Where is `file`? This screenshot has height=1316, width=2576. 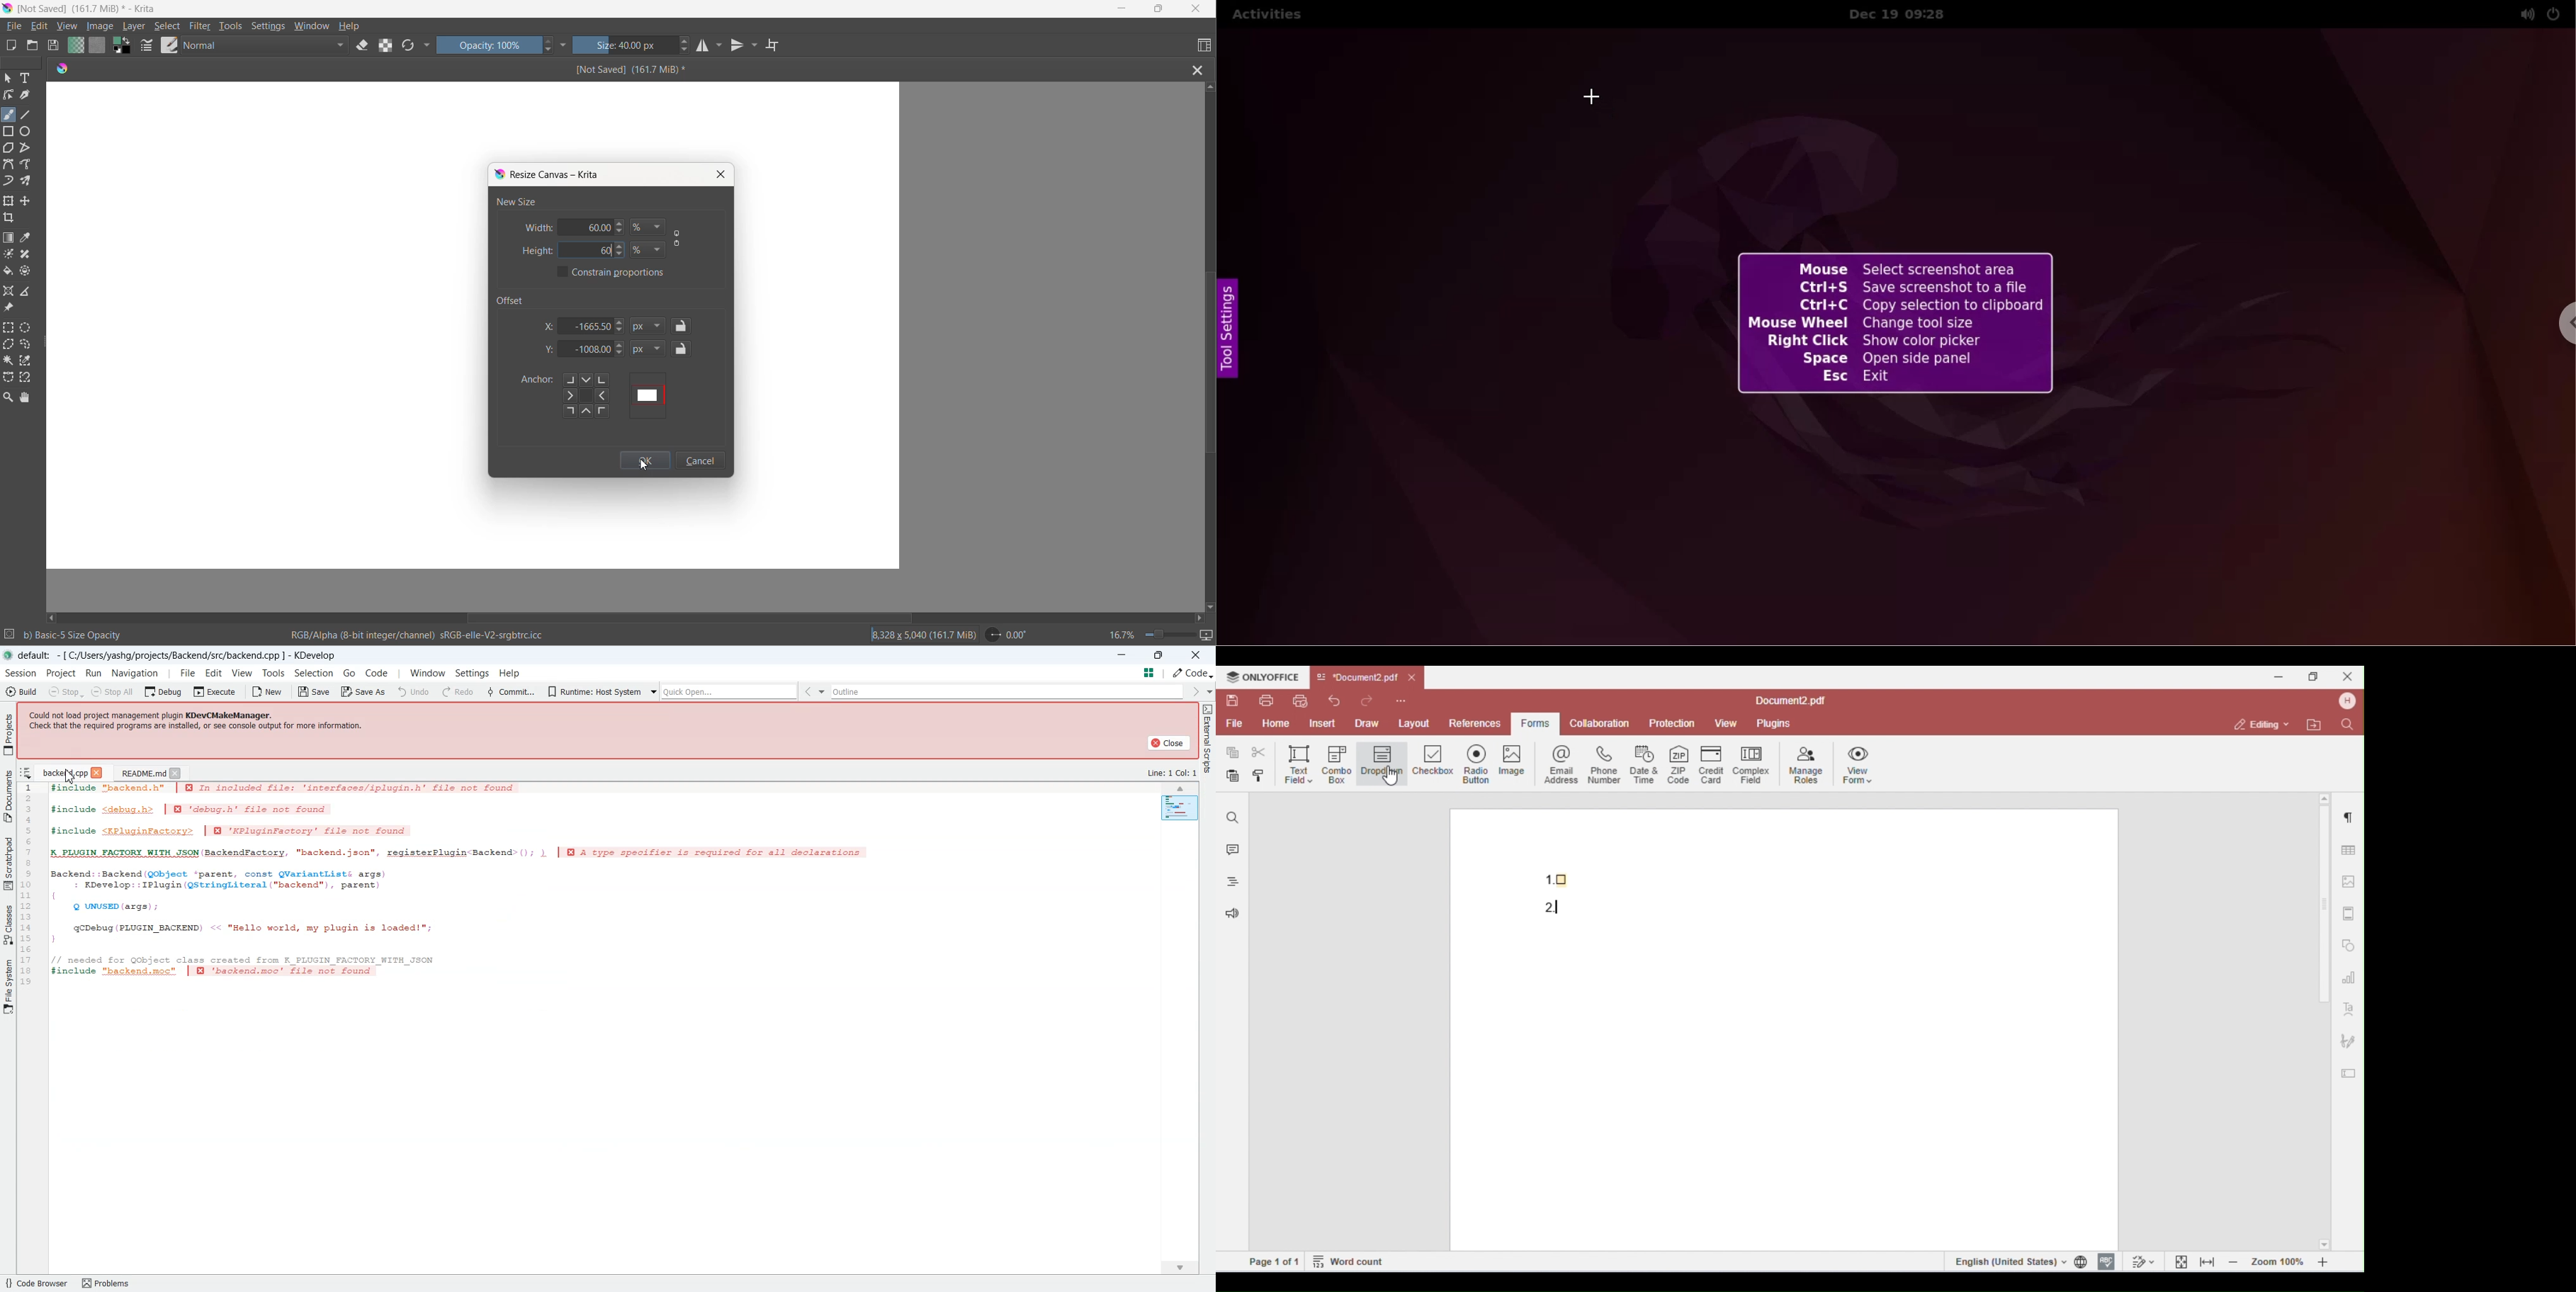 file is located at coordinates (16, 27).